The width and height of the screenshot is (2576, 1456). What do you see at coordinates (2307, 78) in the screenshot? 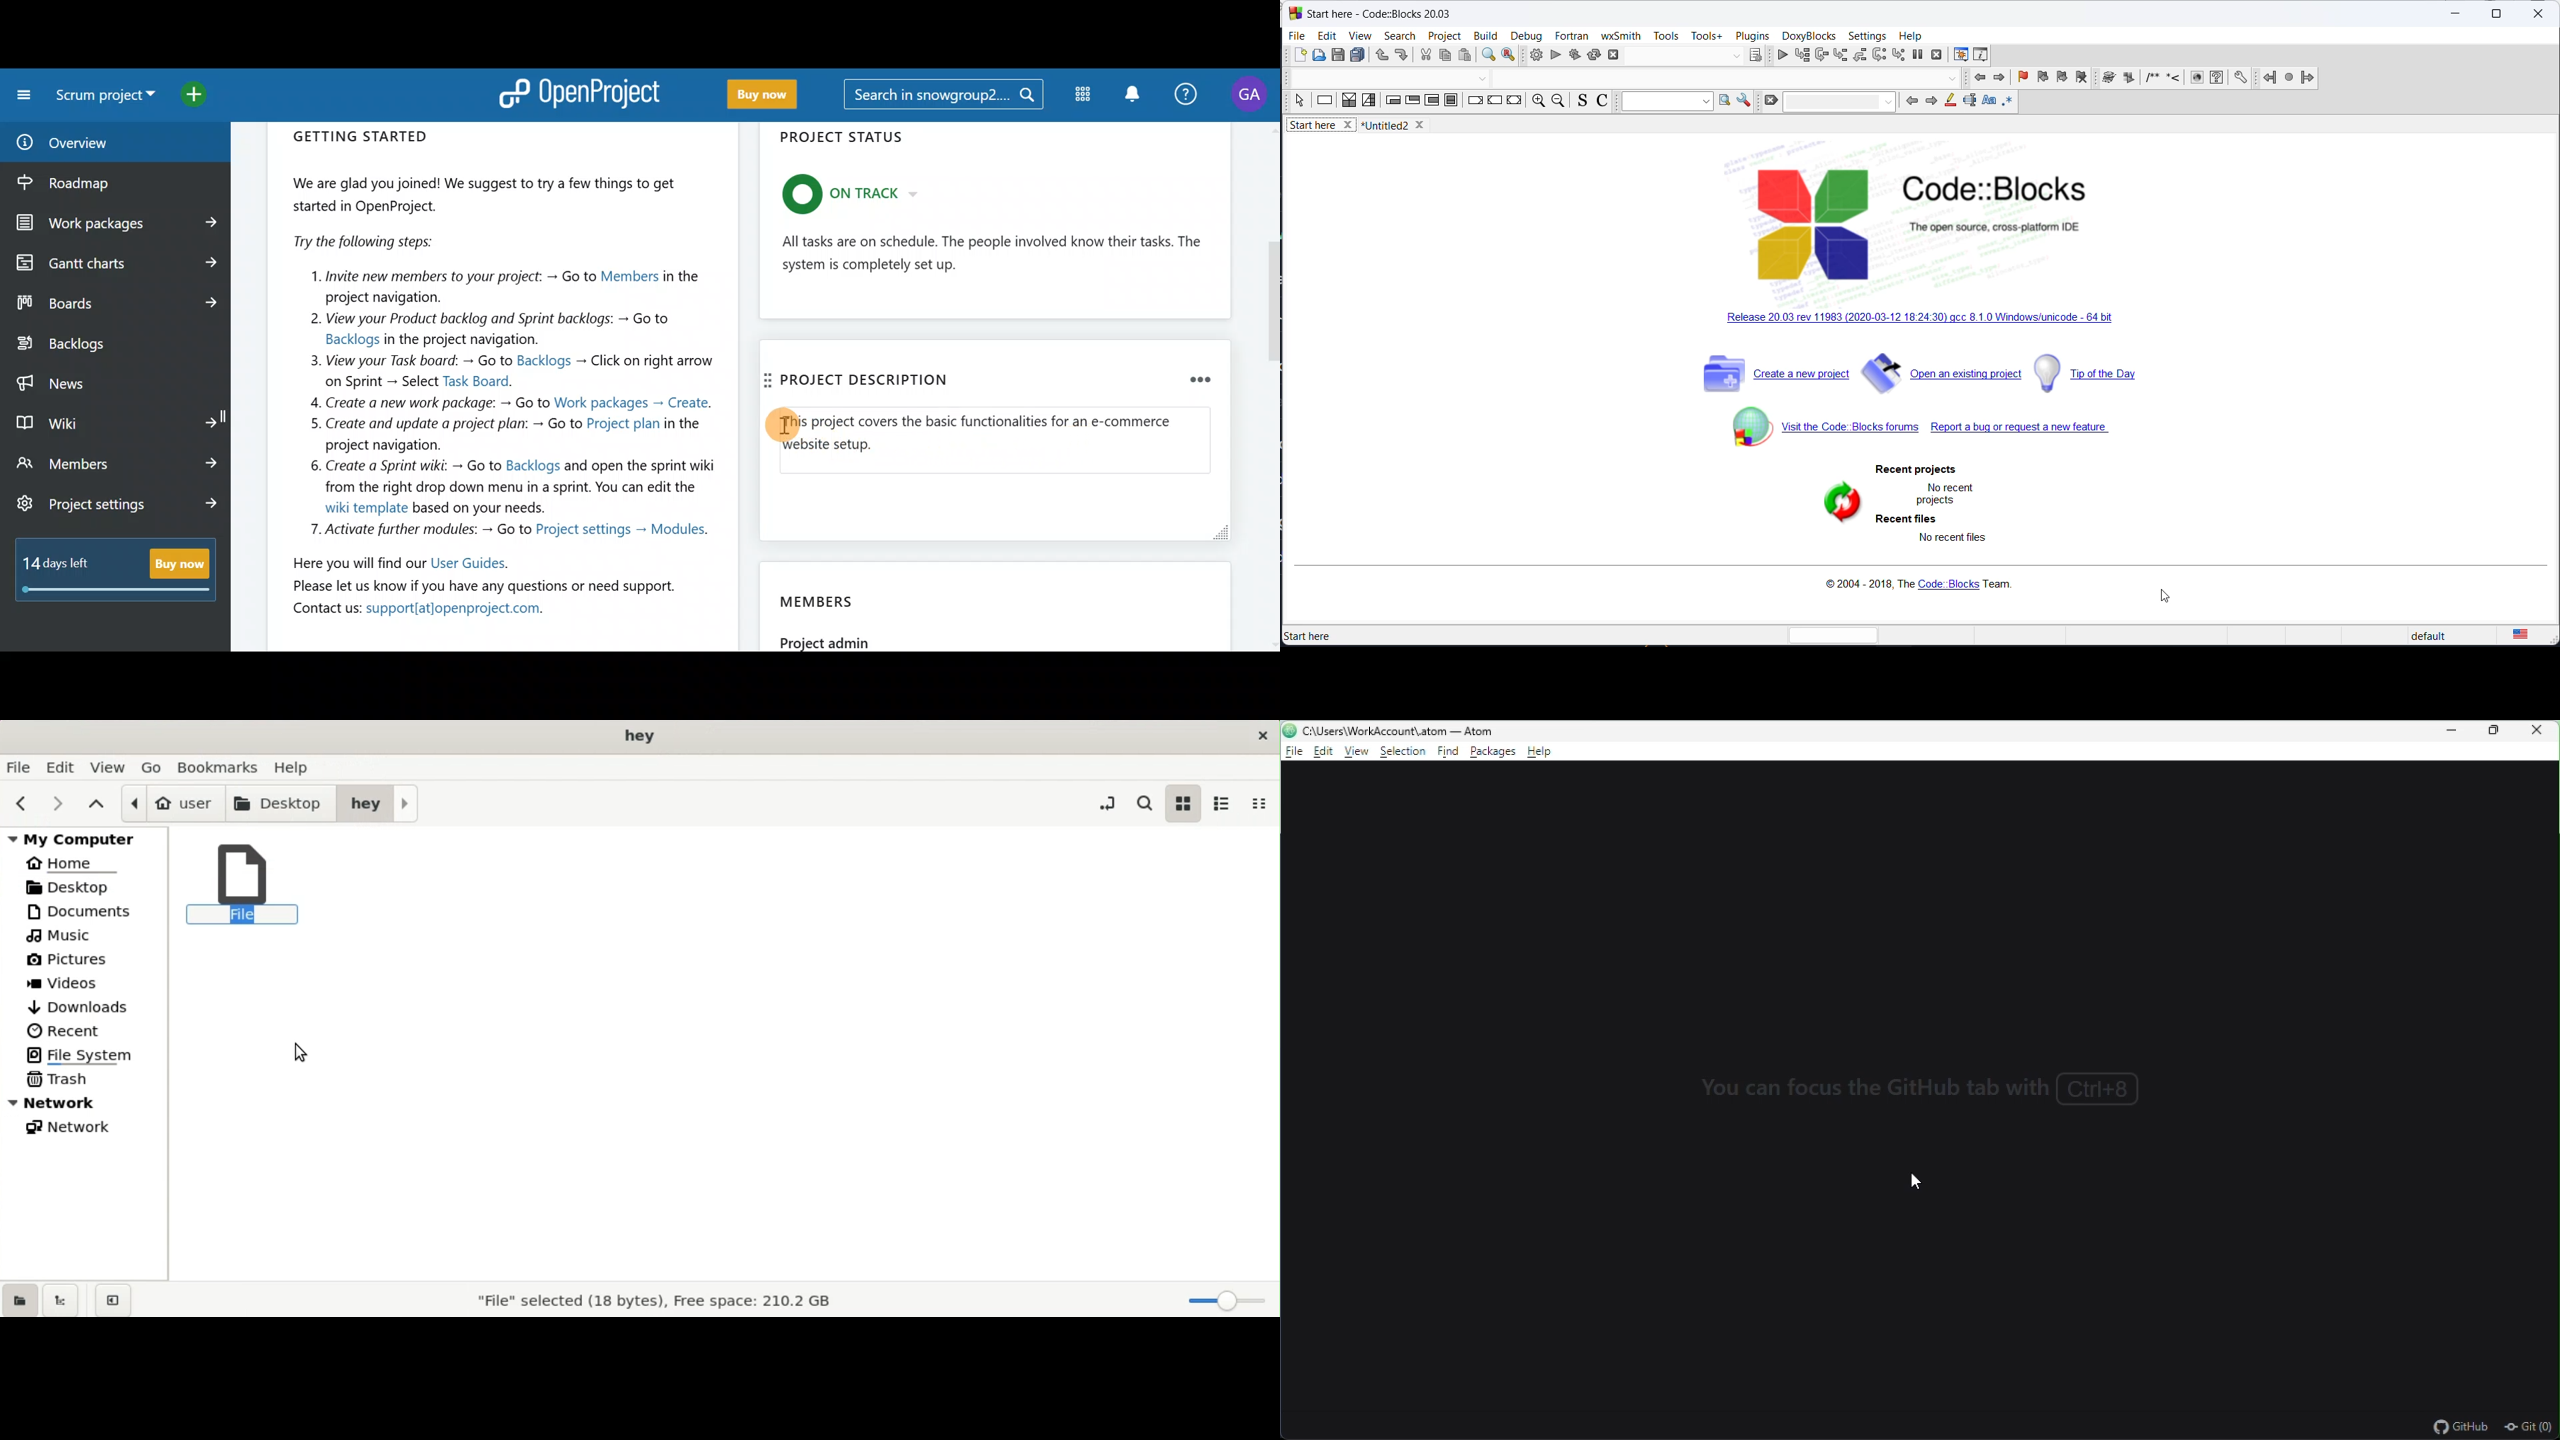
I see `jump forward` at bounding box center [2307, 78].